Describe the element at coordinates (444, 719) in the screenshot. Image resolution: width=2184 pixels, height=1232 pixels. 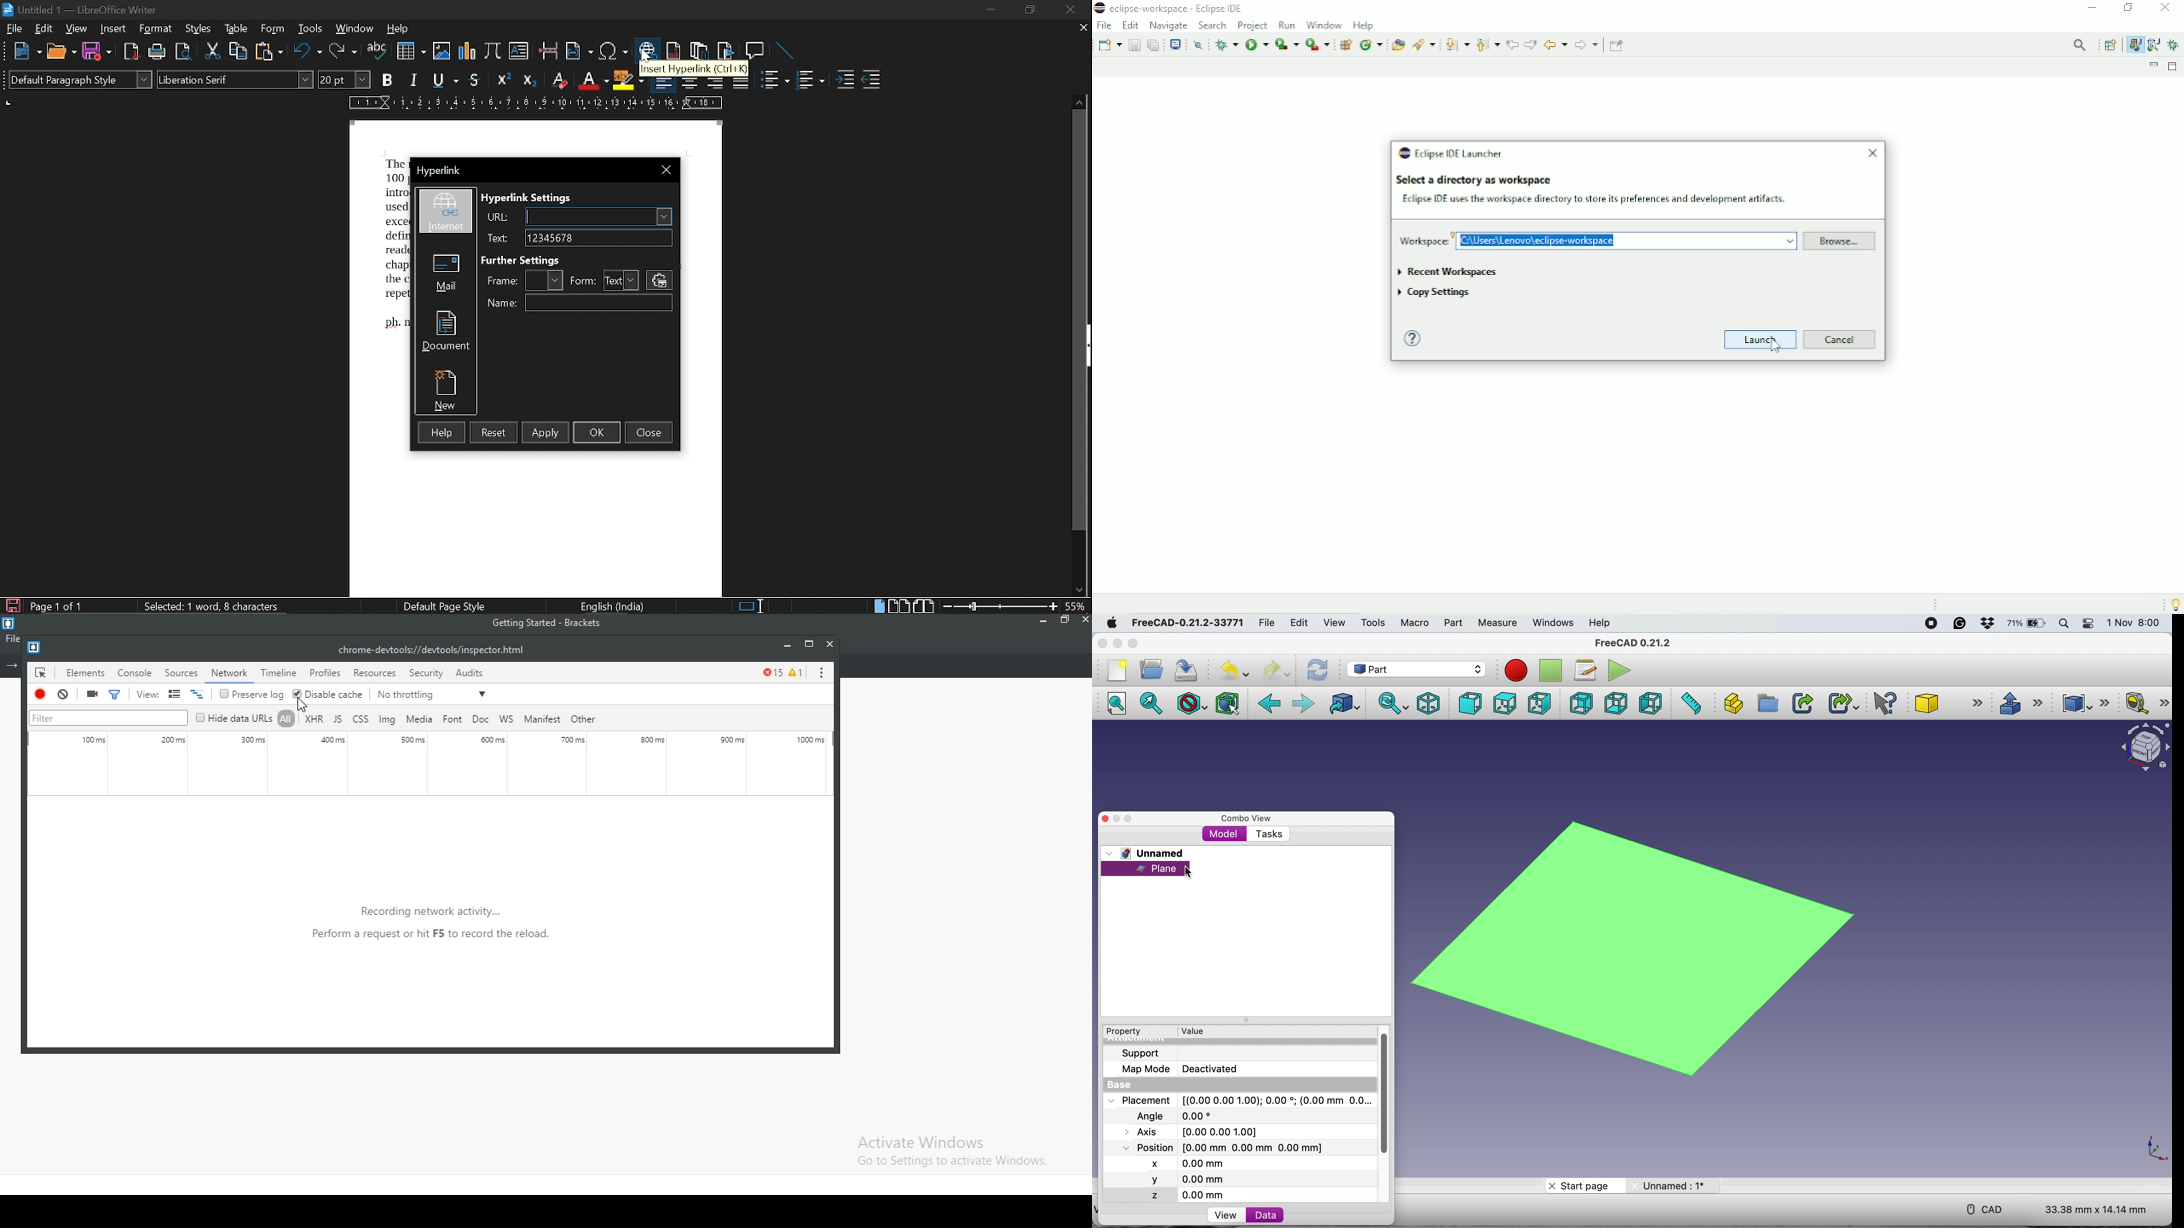
I see `file types` at that location.